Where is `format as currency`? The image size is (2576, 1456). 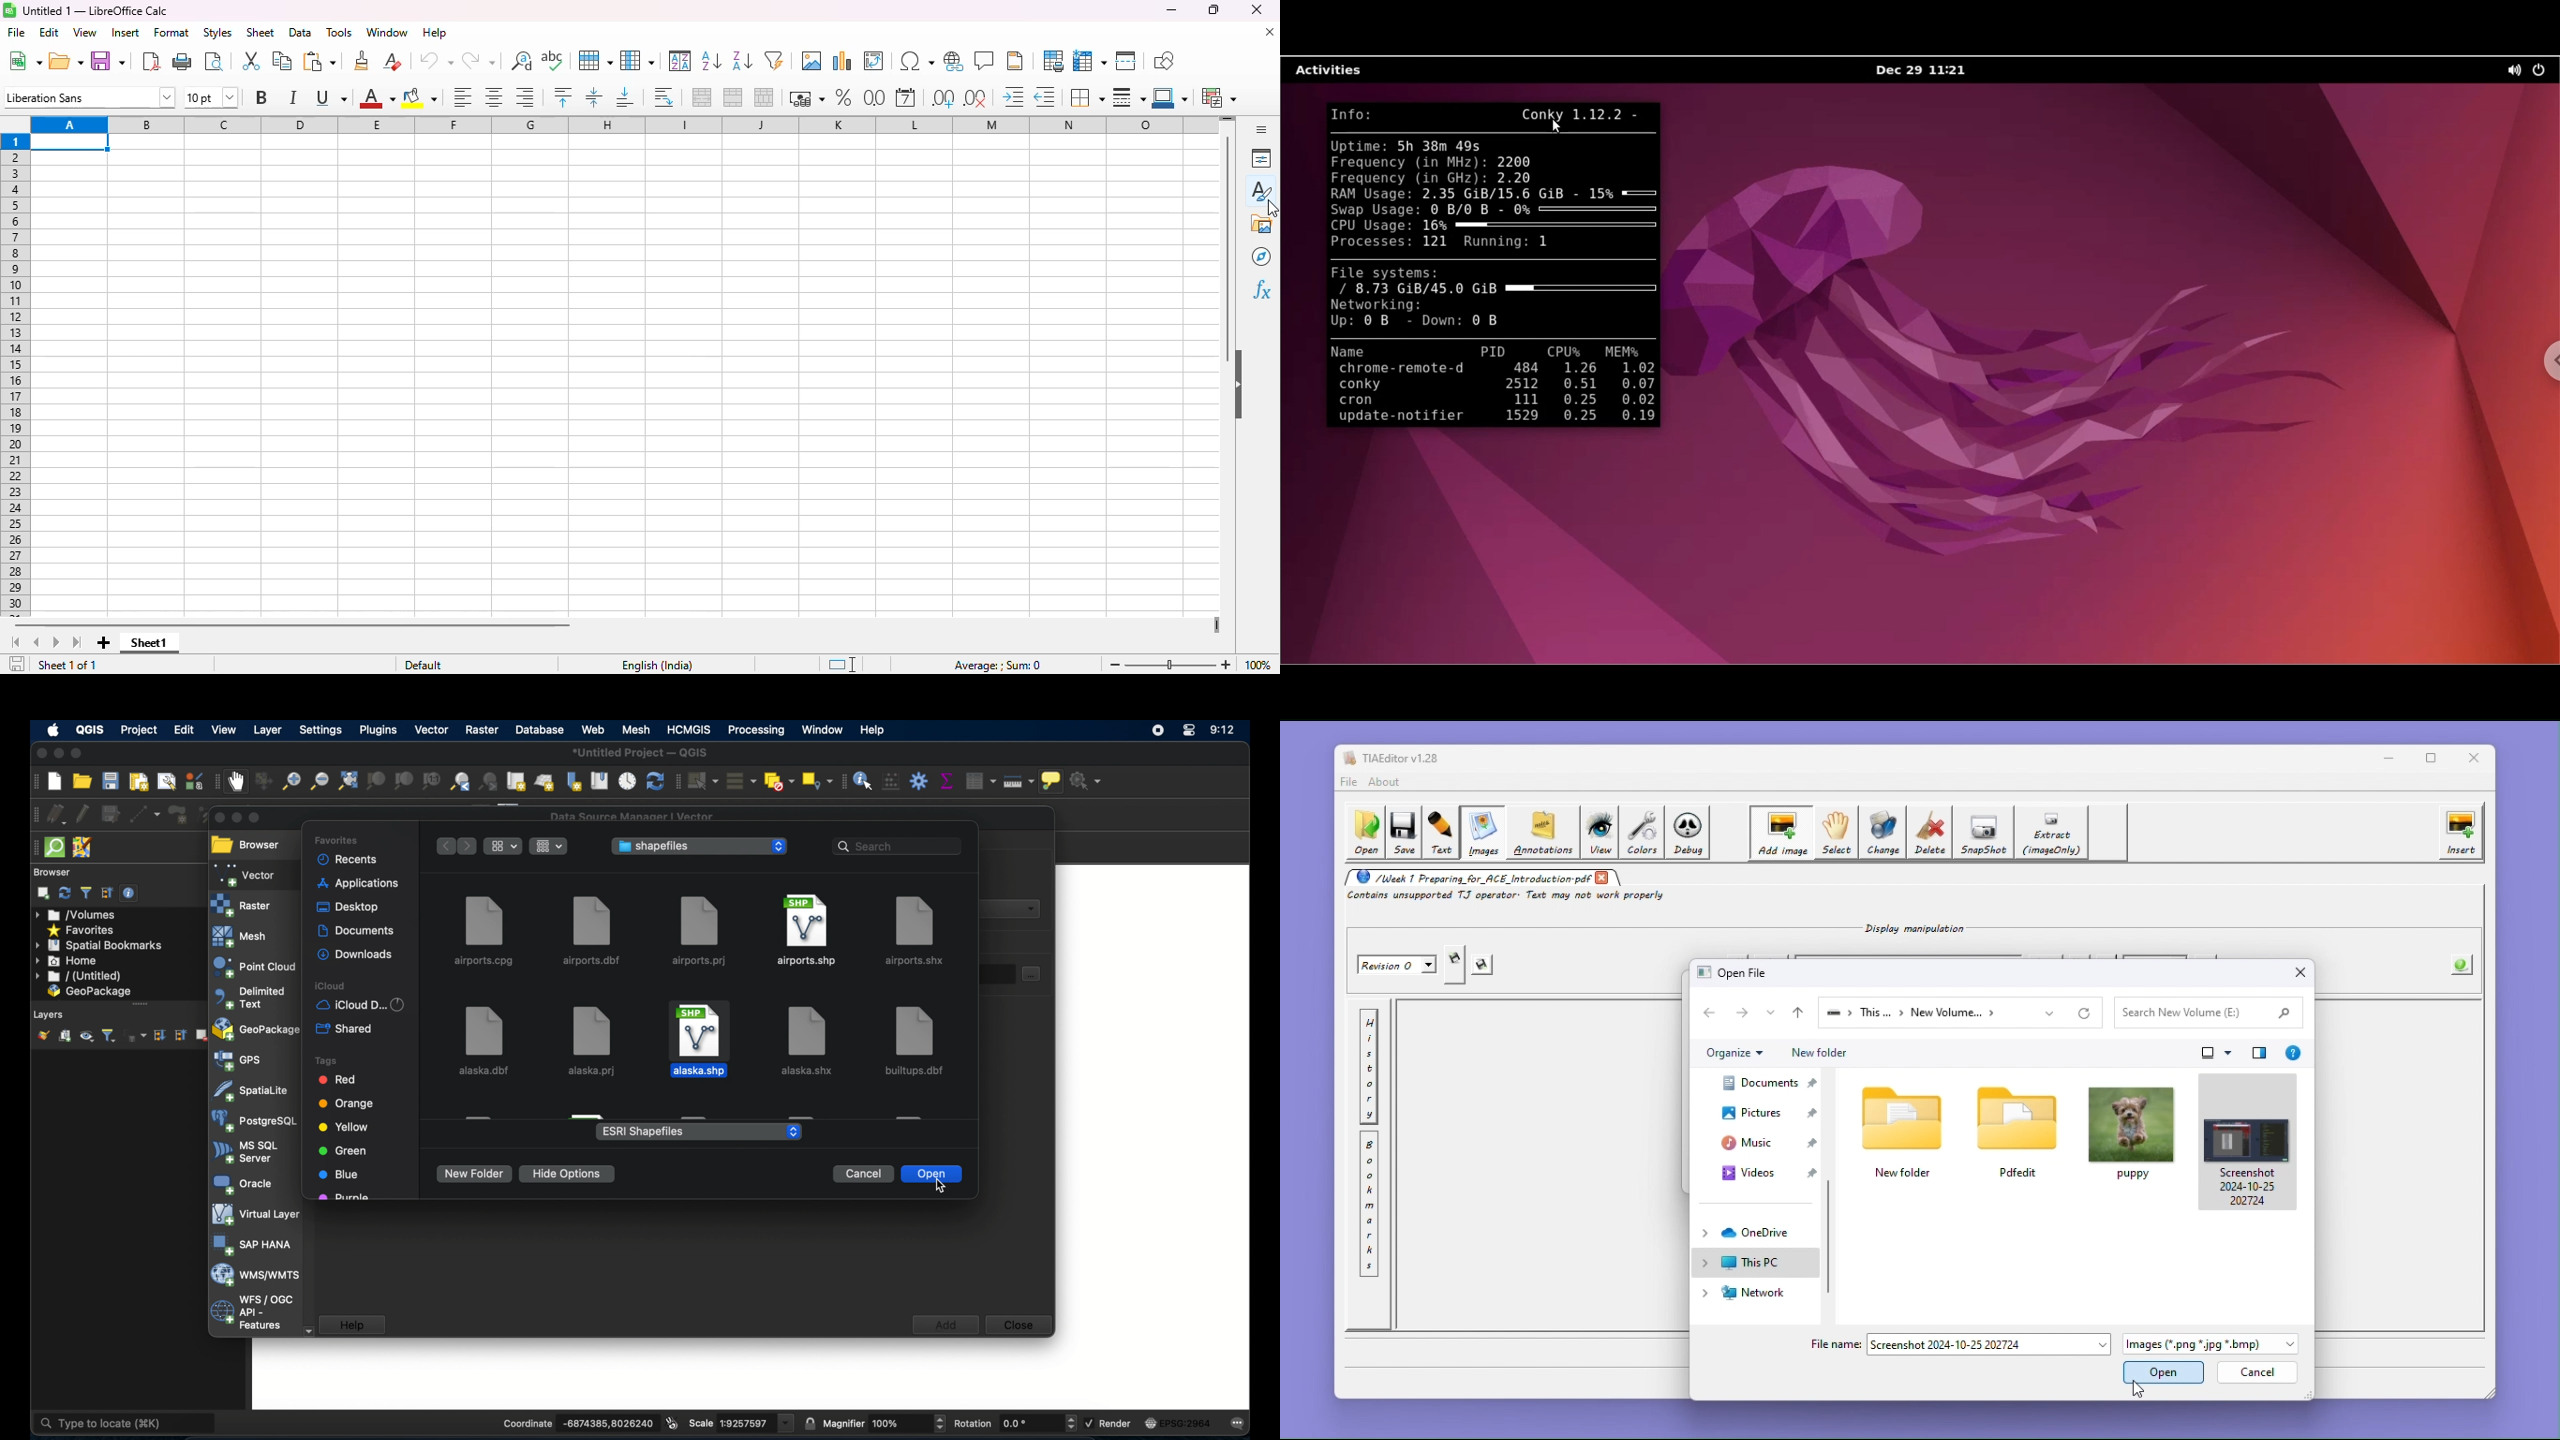 format as currency is located at coordinates (806, 97).